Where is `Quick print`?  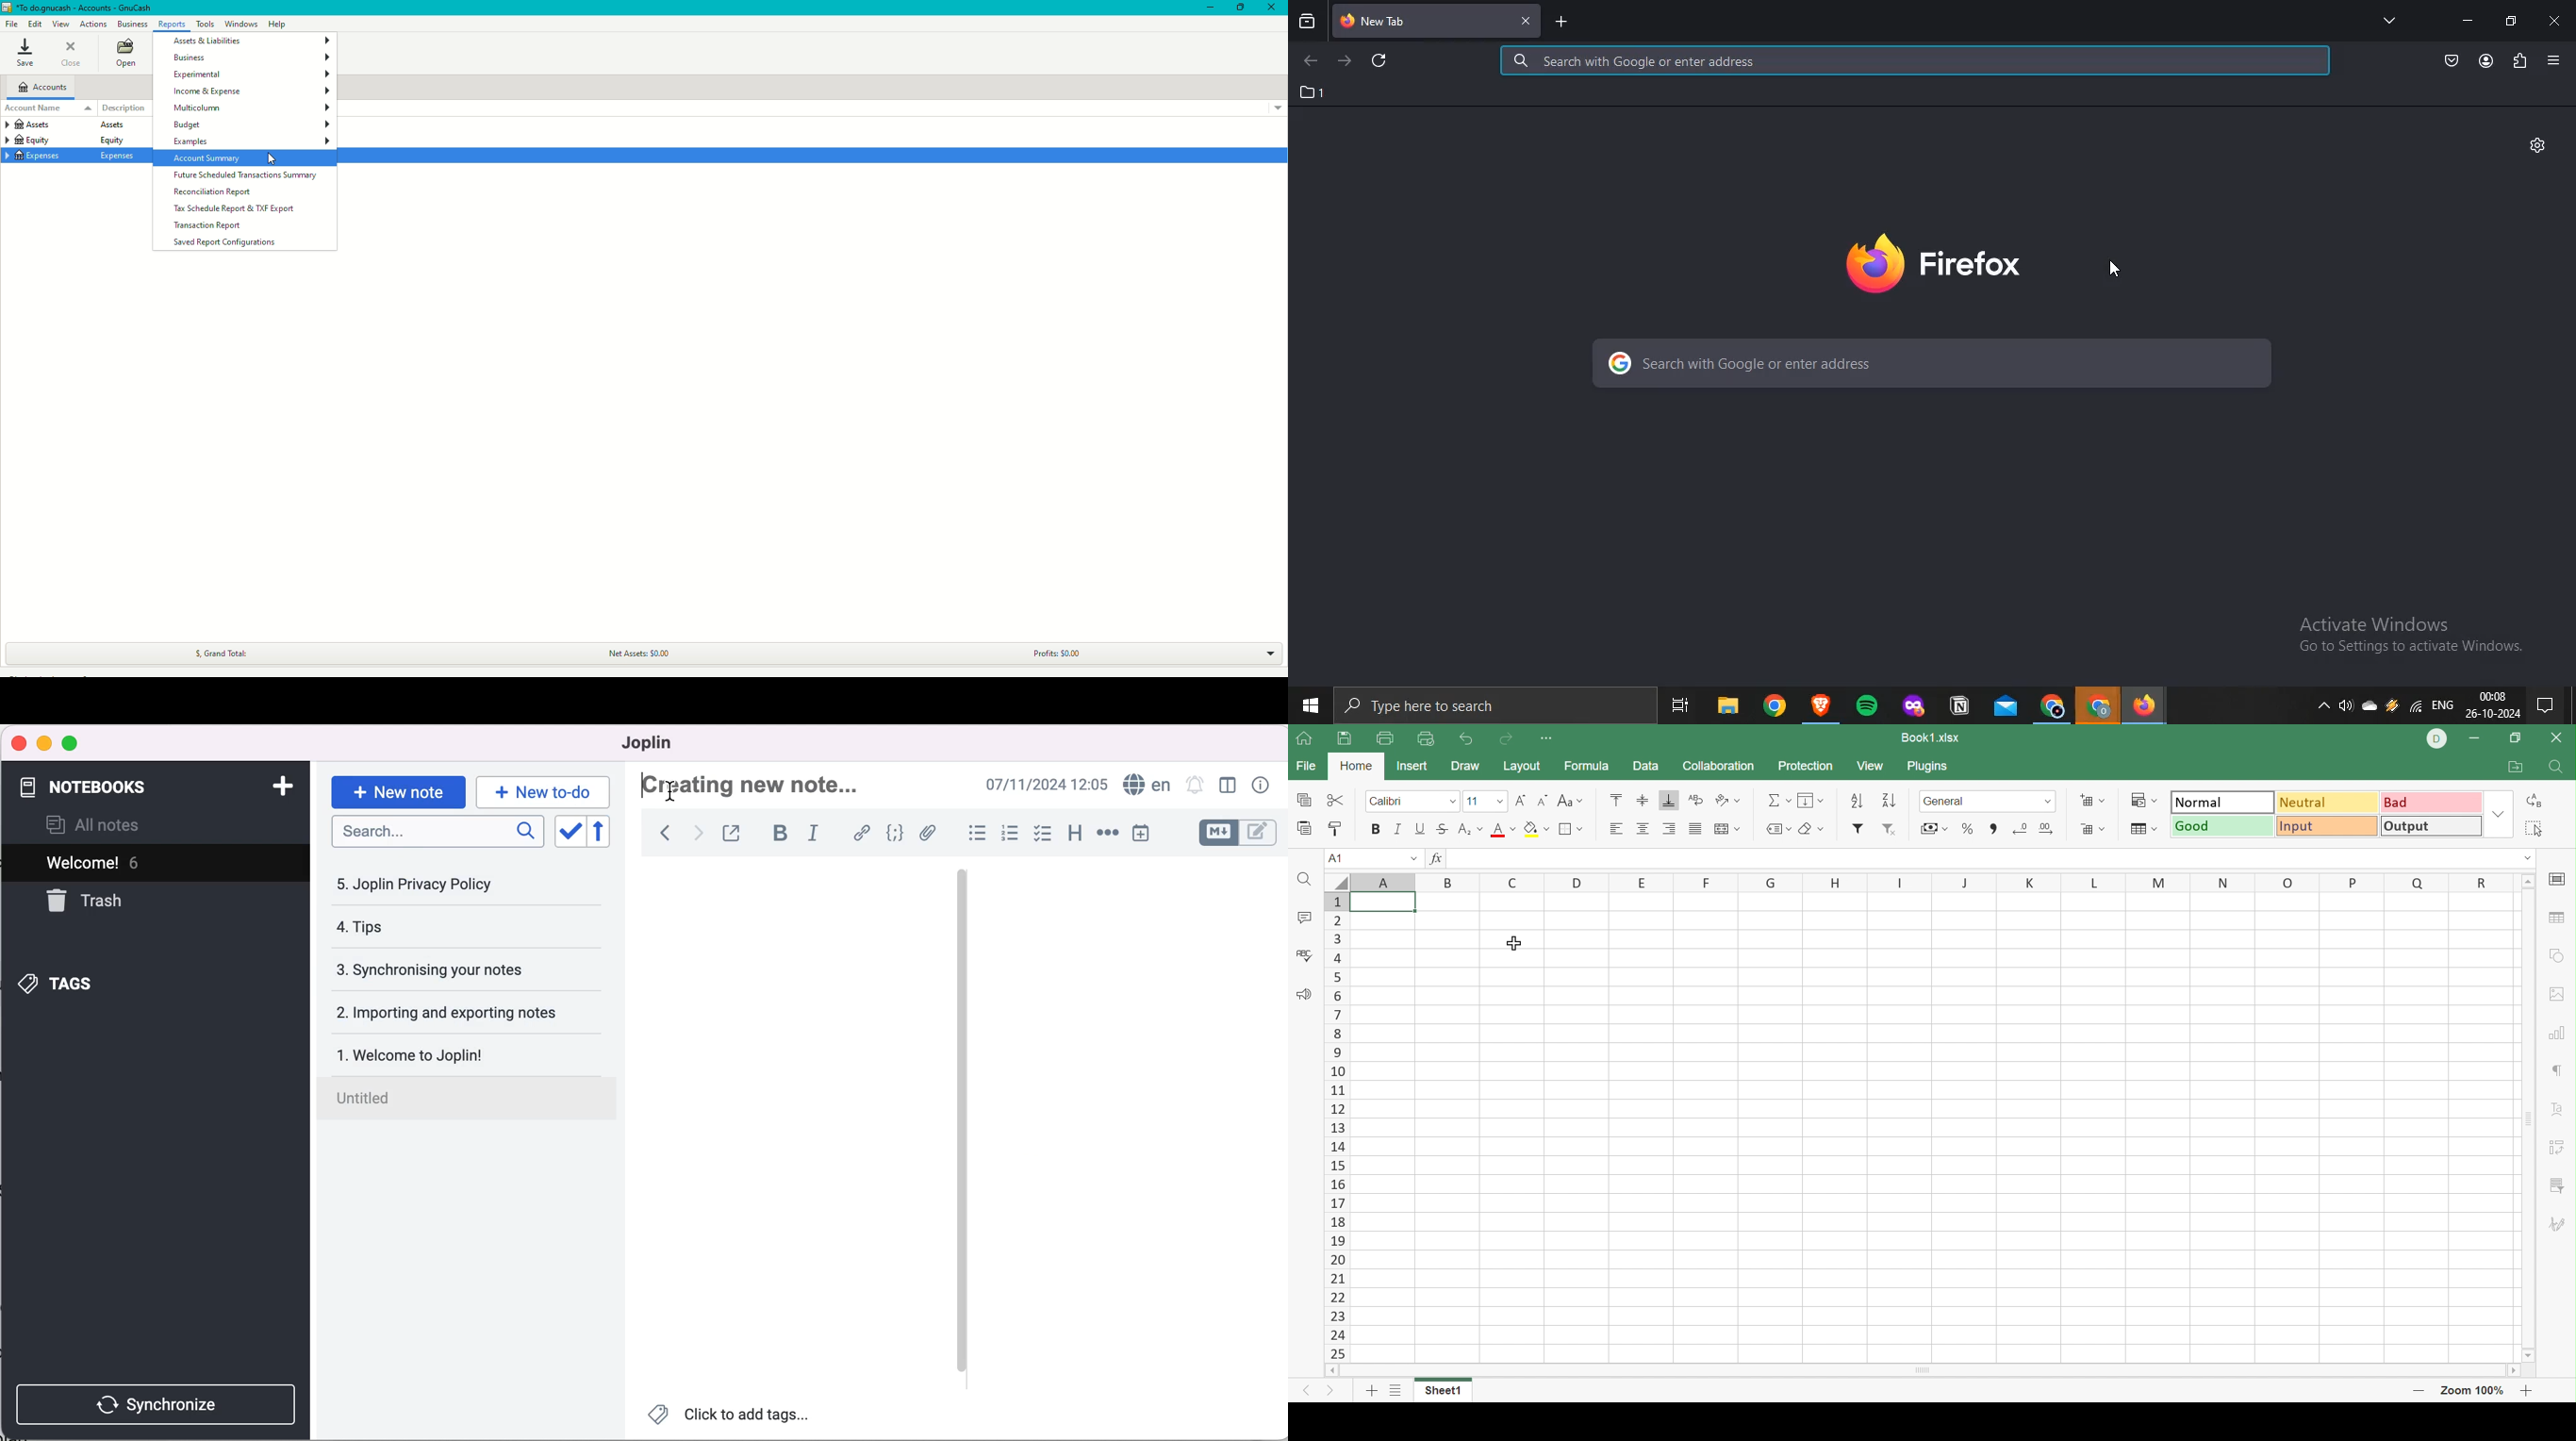 Quick print is located at coordinates (1427, 739).